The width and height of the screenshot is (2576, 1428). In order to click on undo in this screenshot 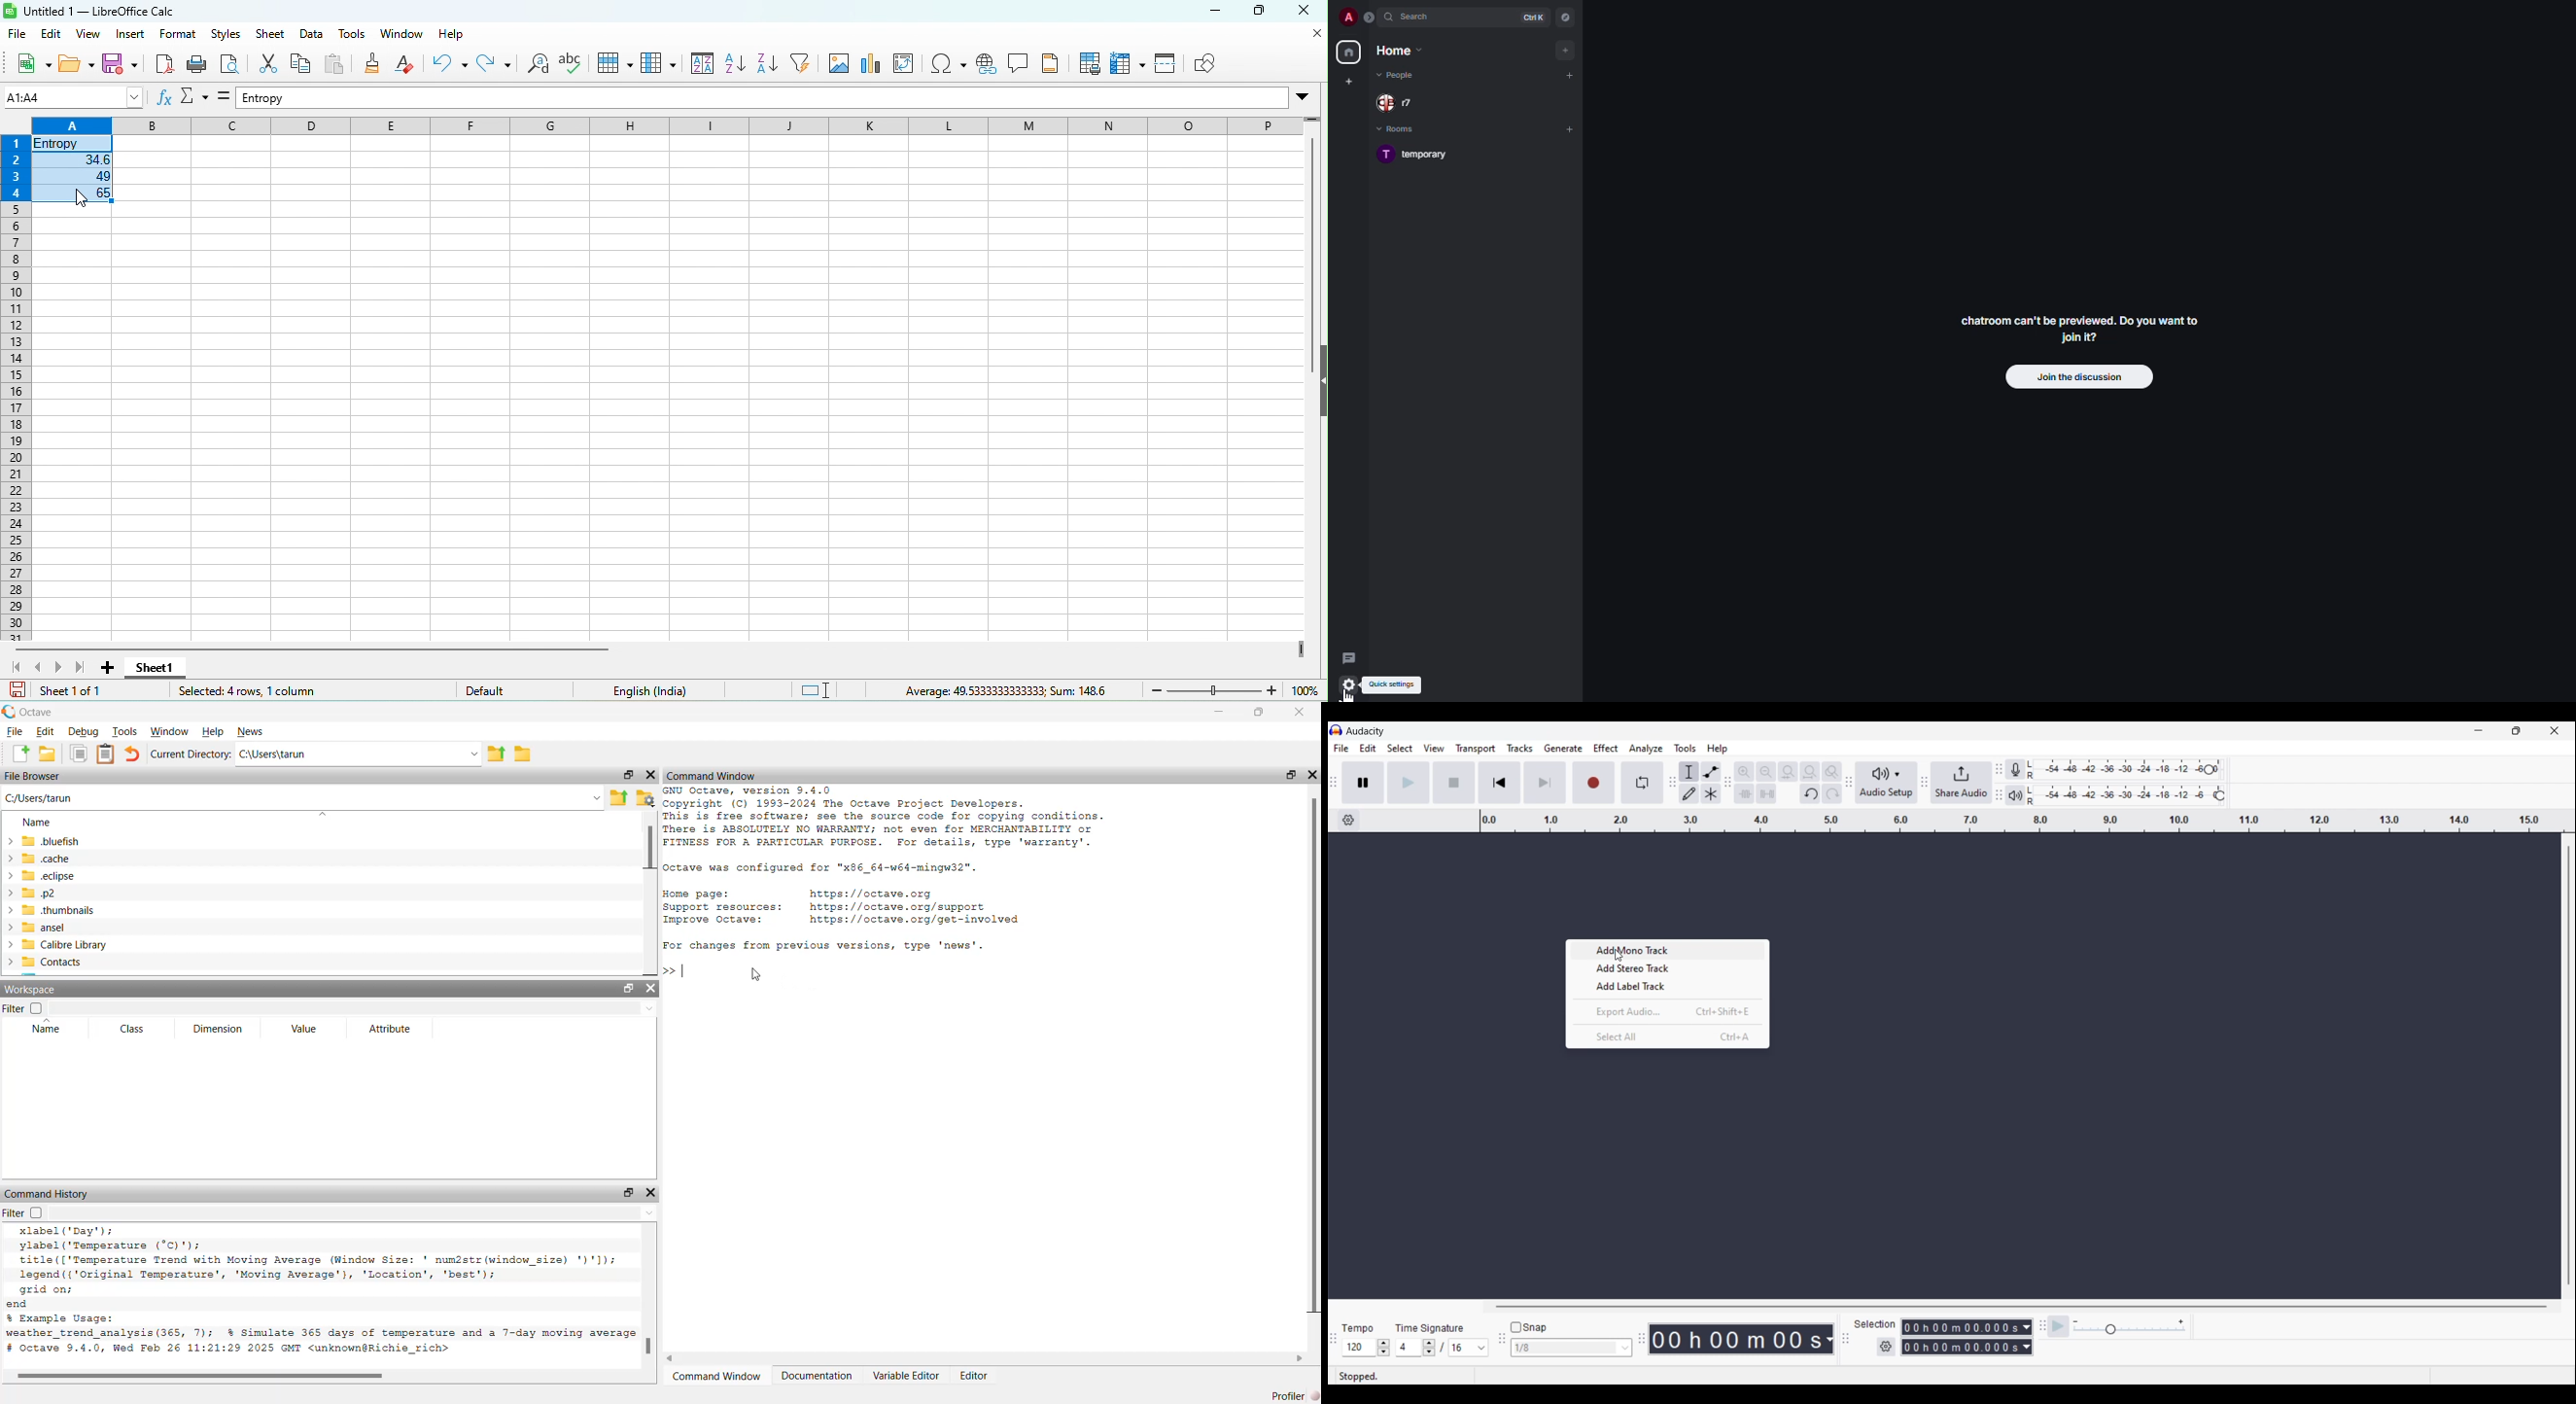, I will do `click(448, 68)`.